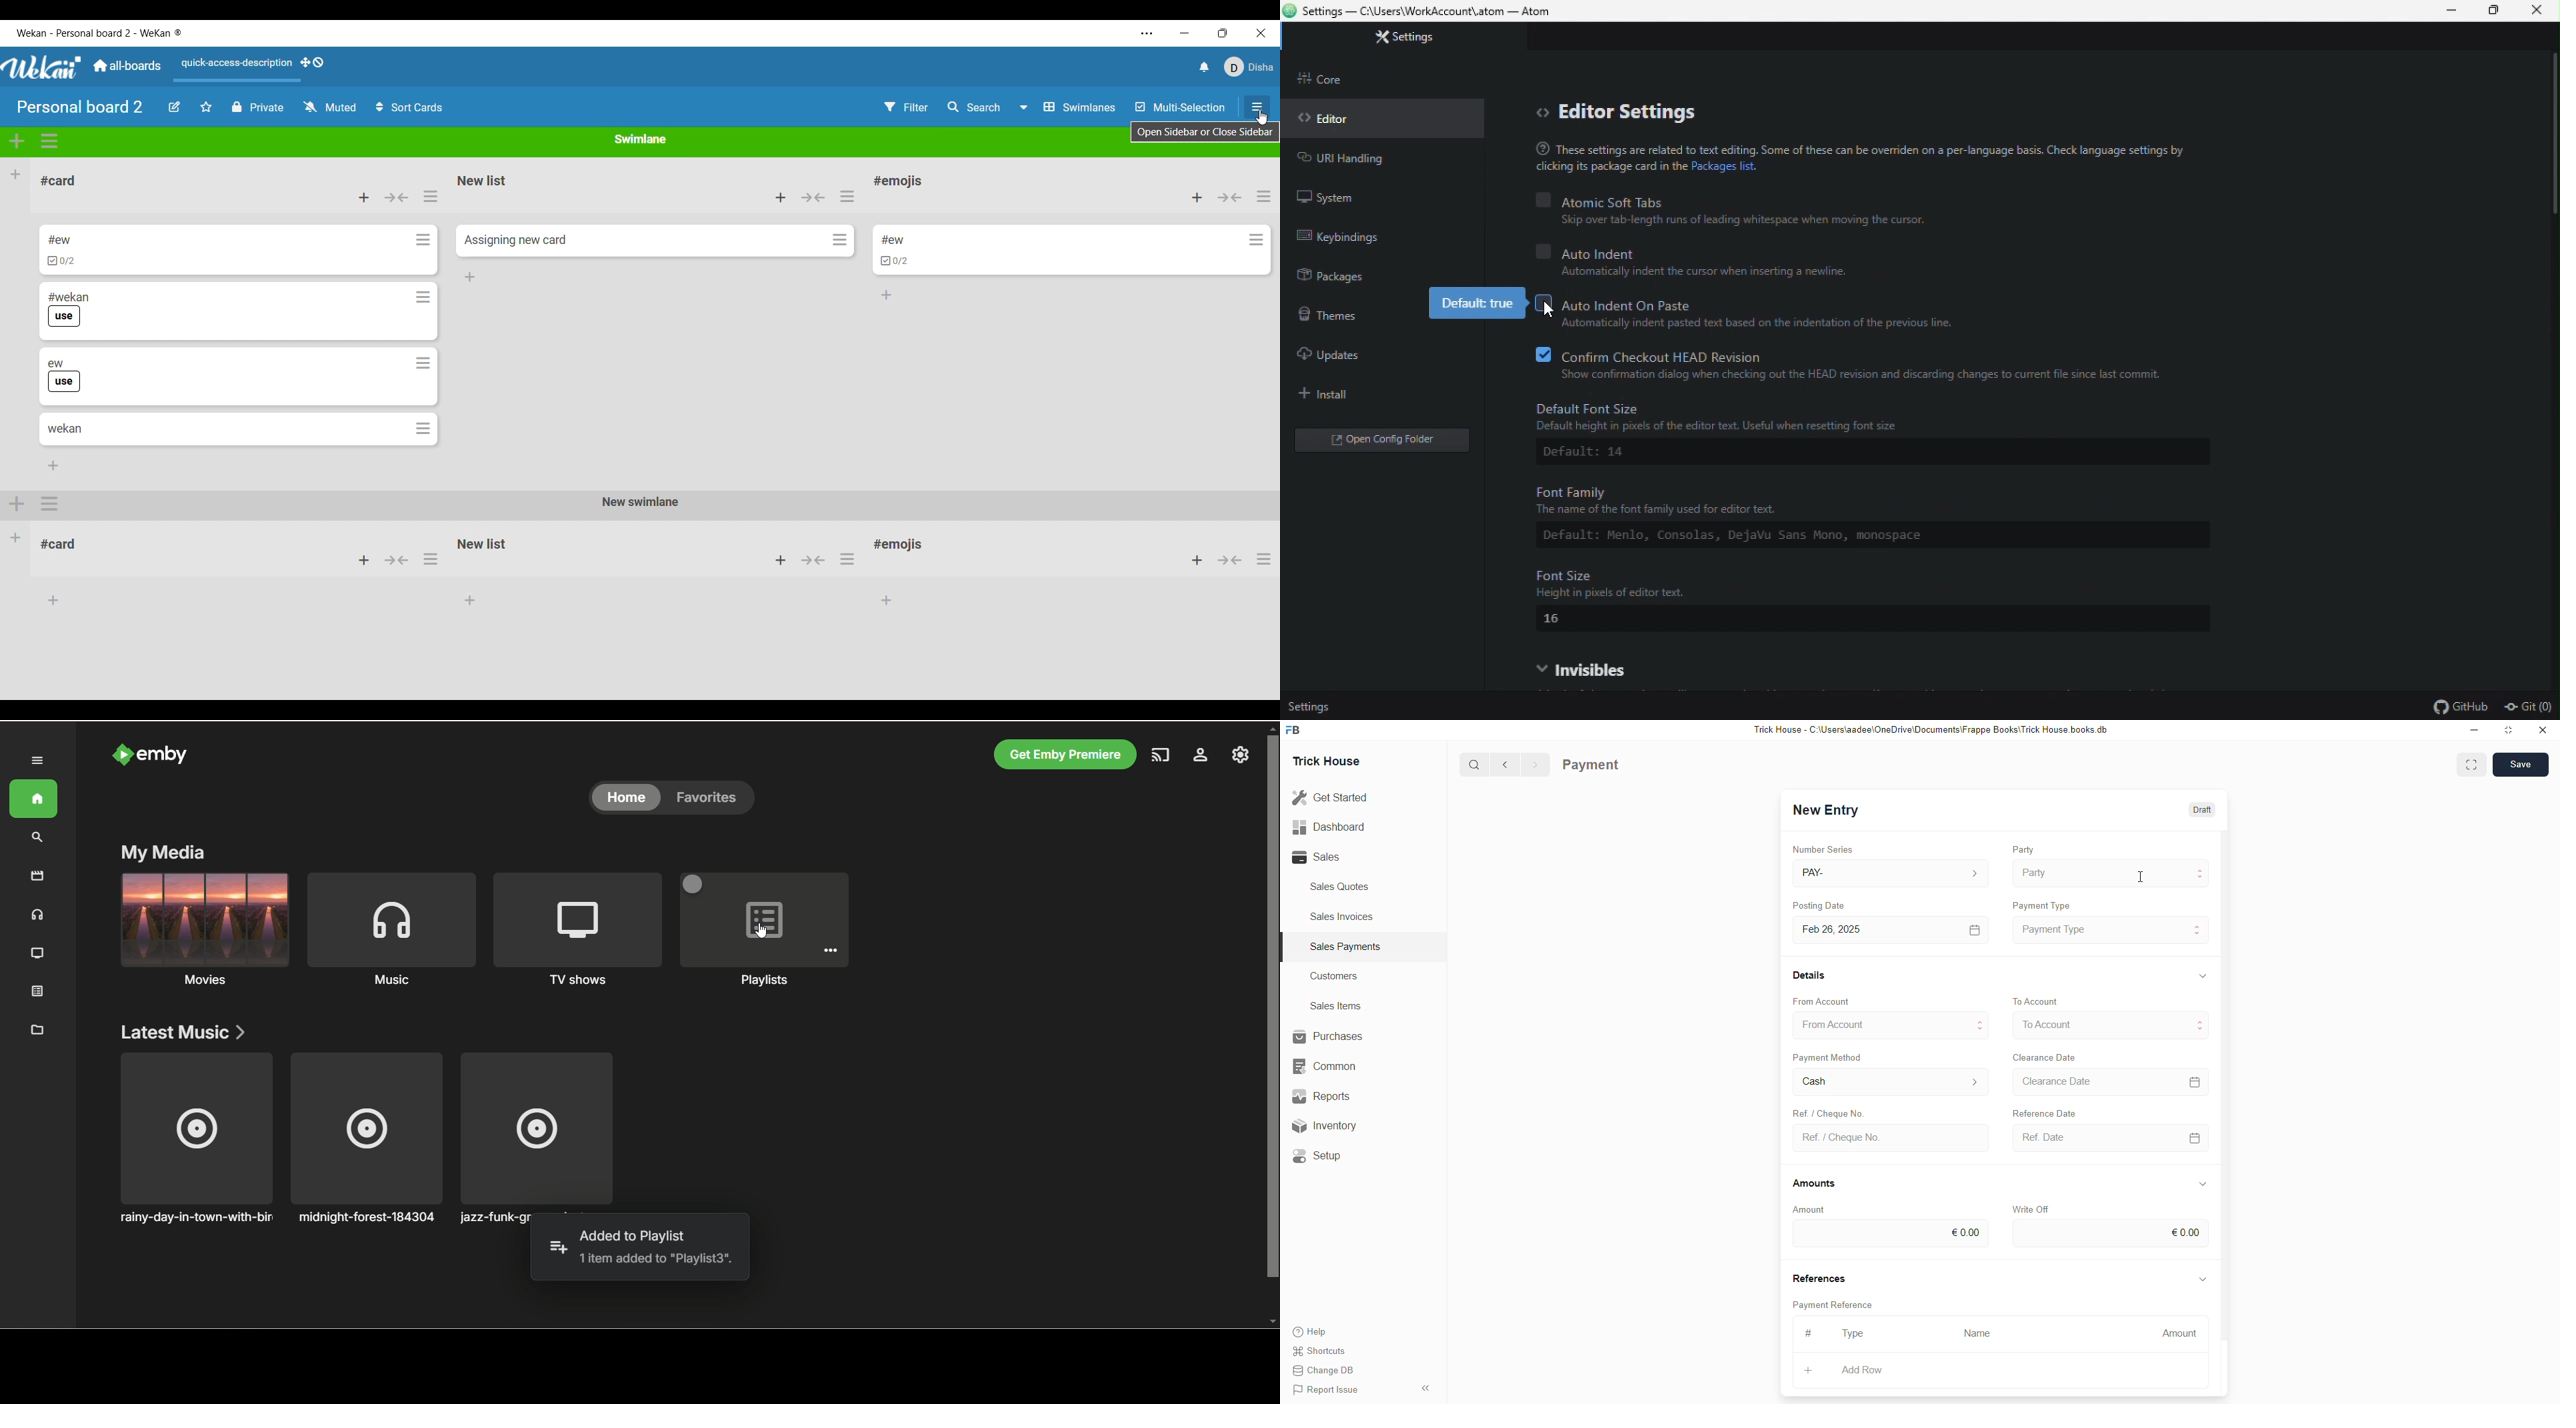 This screenshot has width=2576, height=1428. Describe the element at coordinates (390, 934) in the screenshot. I see `Music` at that location.